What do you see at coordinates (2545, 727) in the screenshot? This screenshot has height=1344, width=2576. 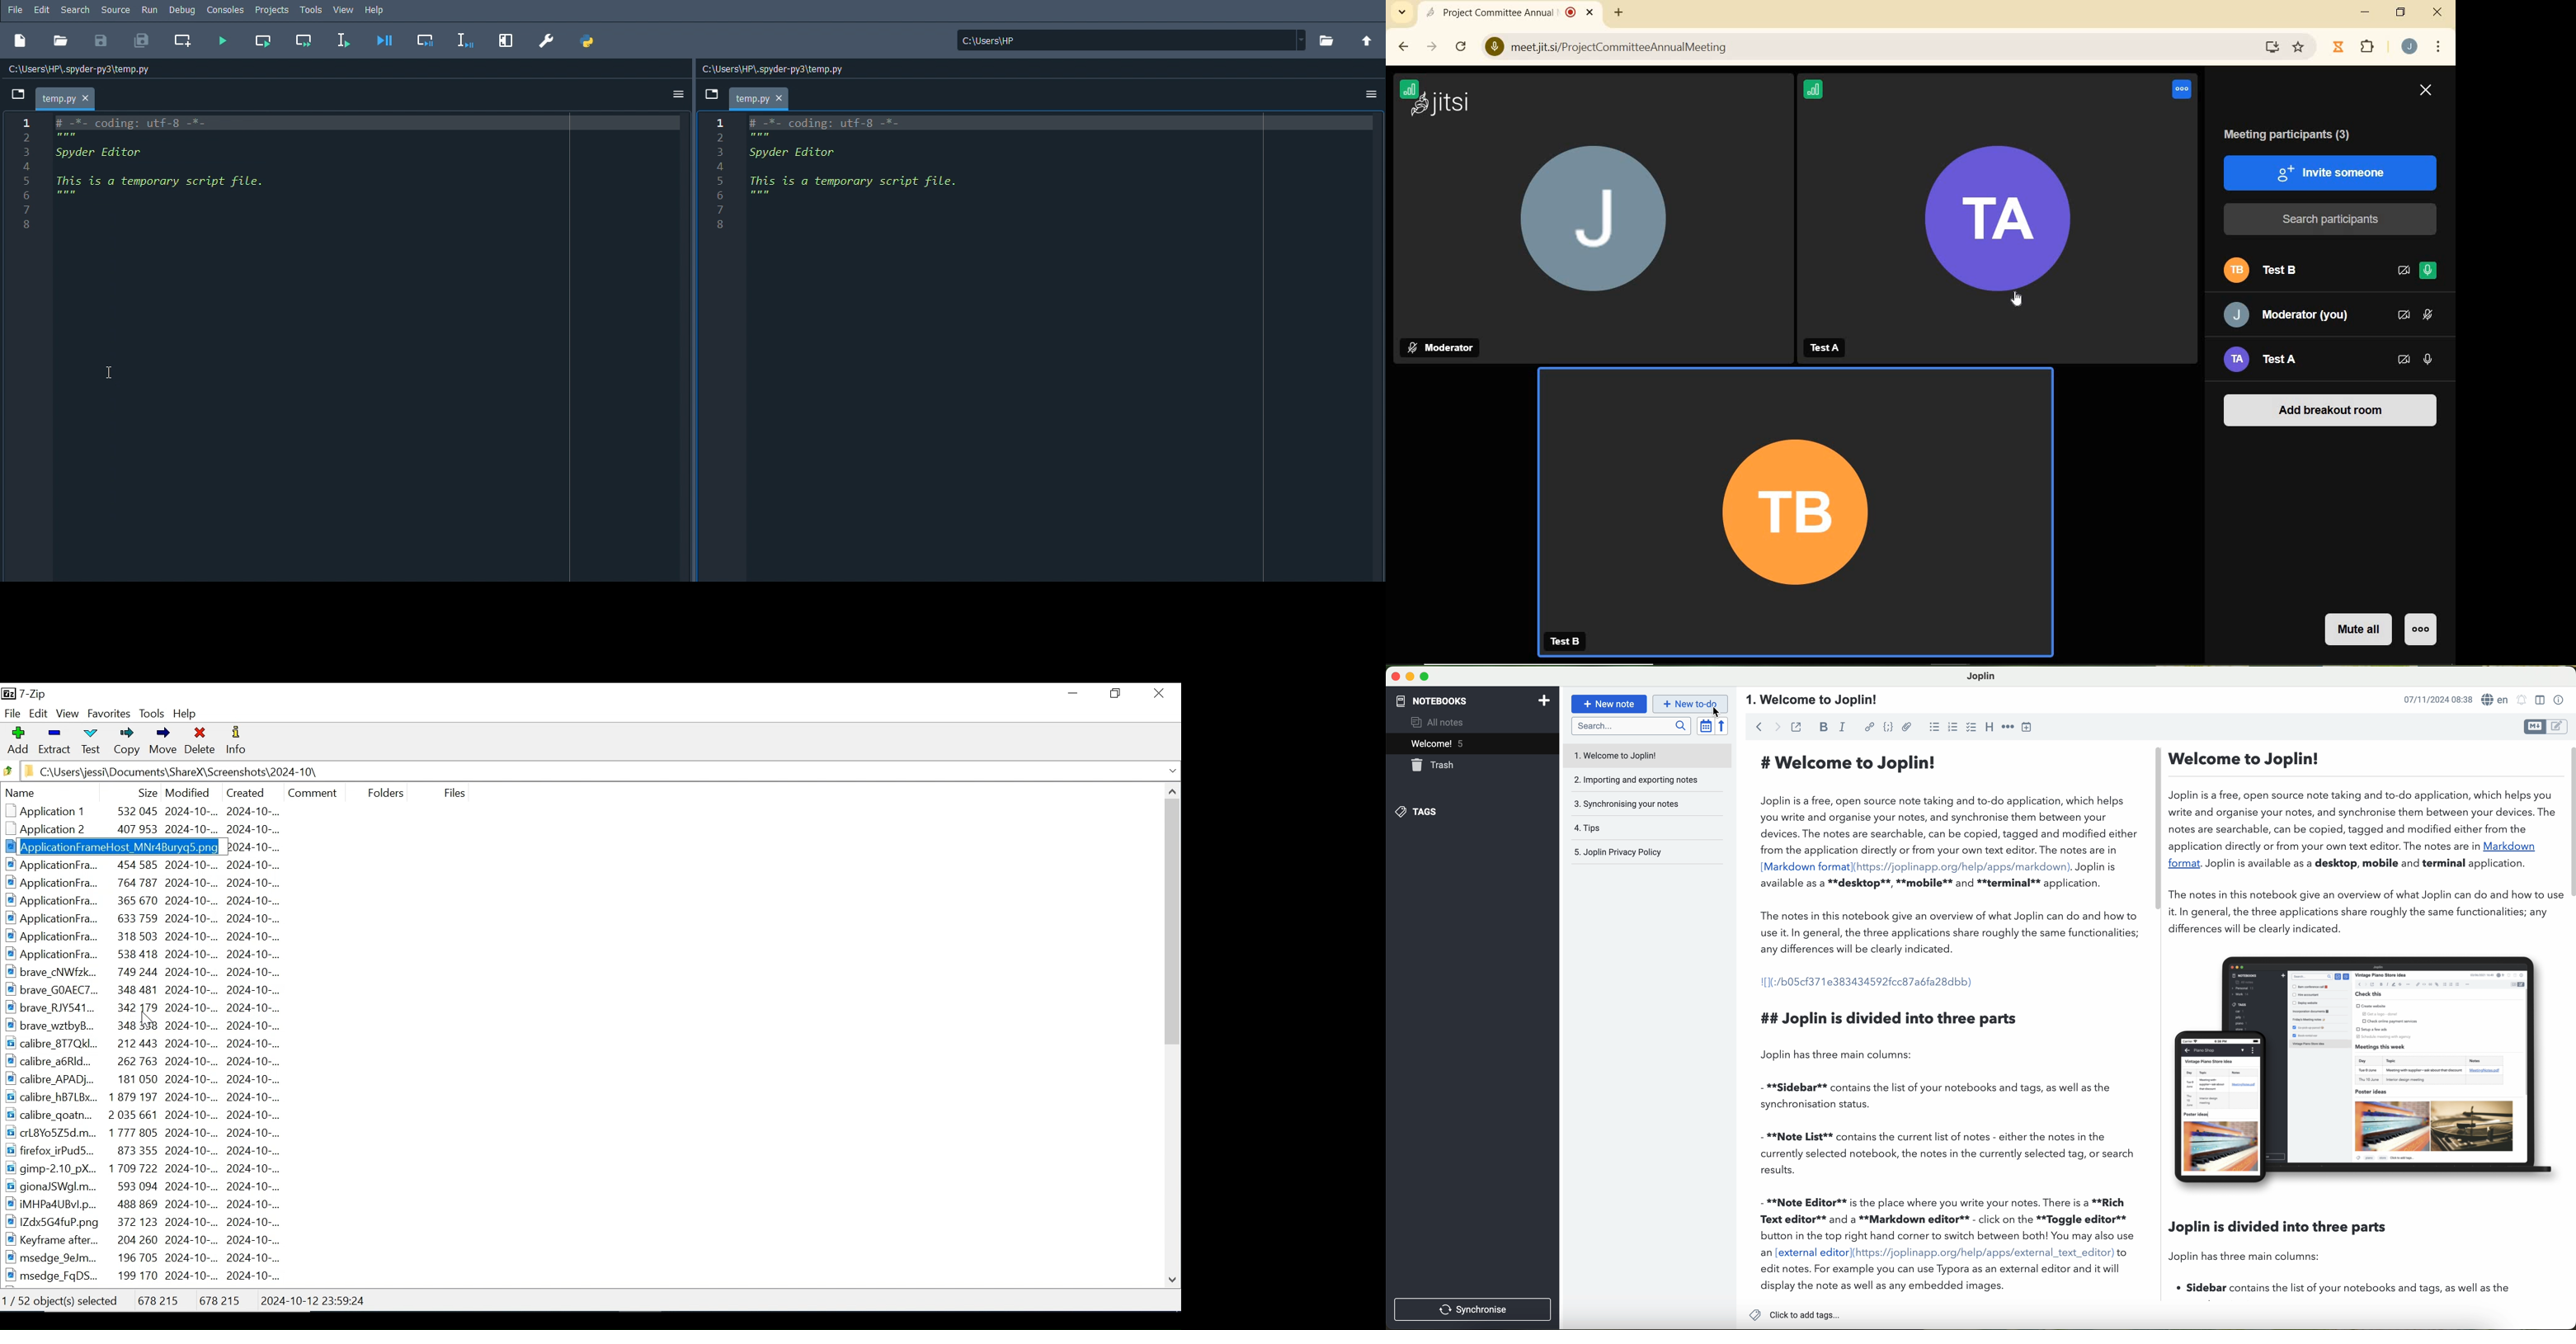 I see `toggle editors` at bounding box center [2545, 727].